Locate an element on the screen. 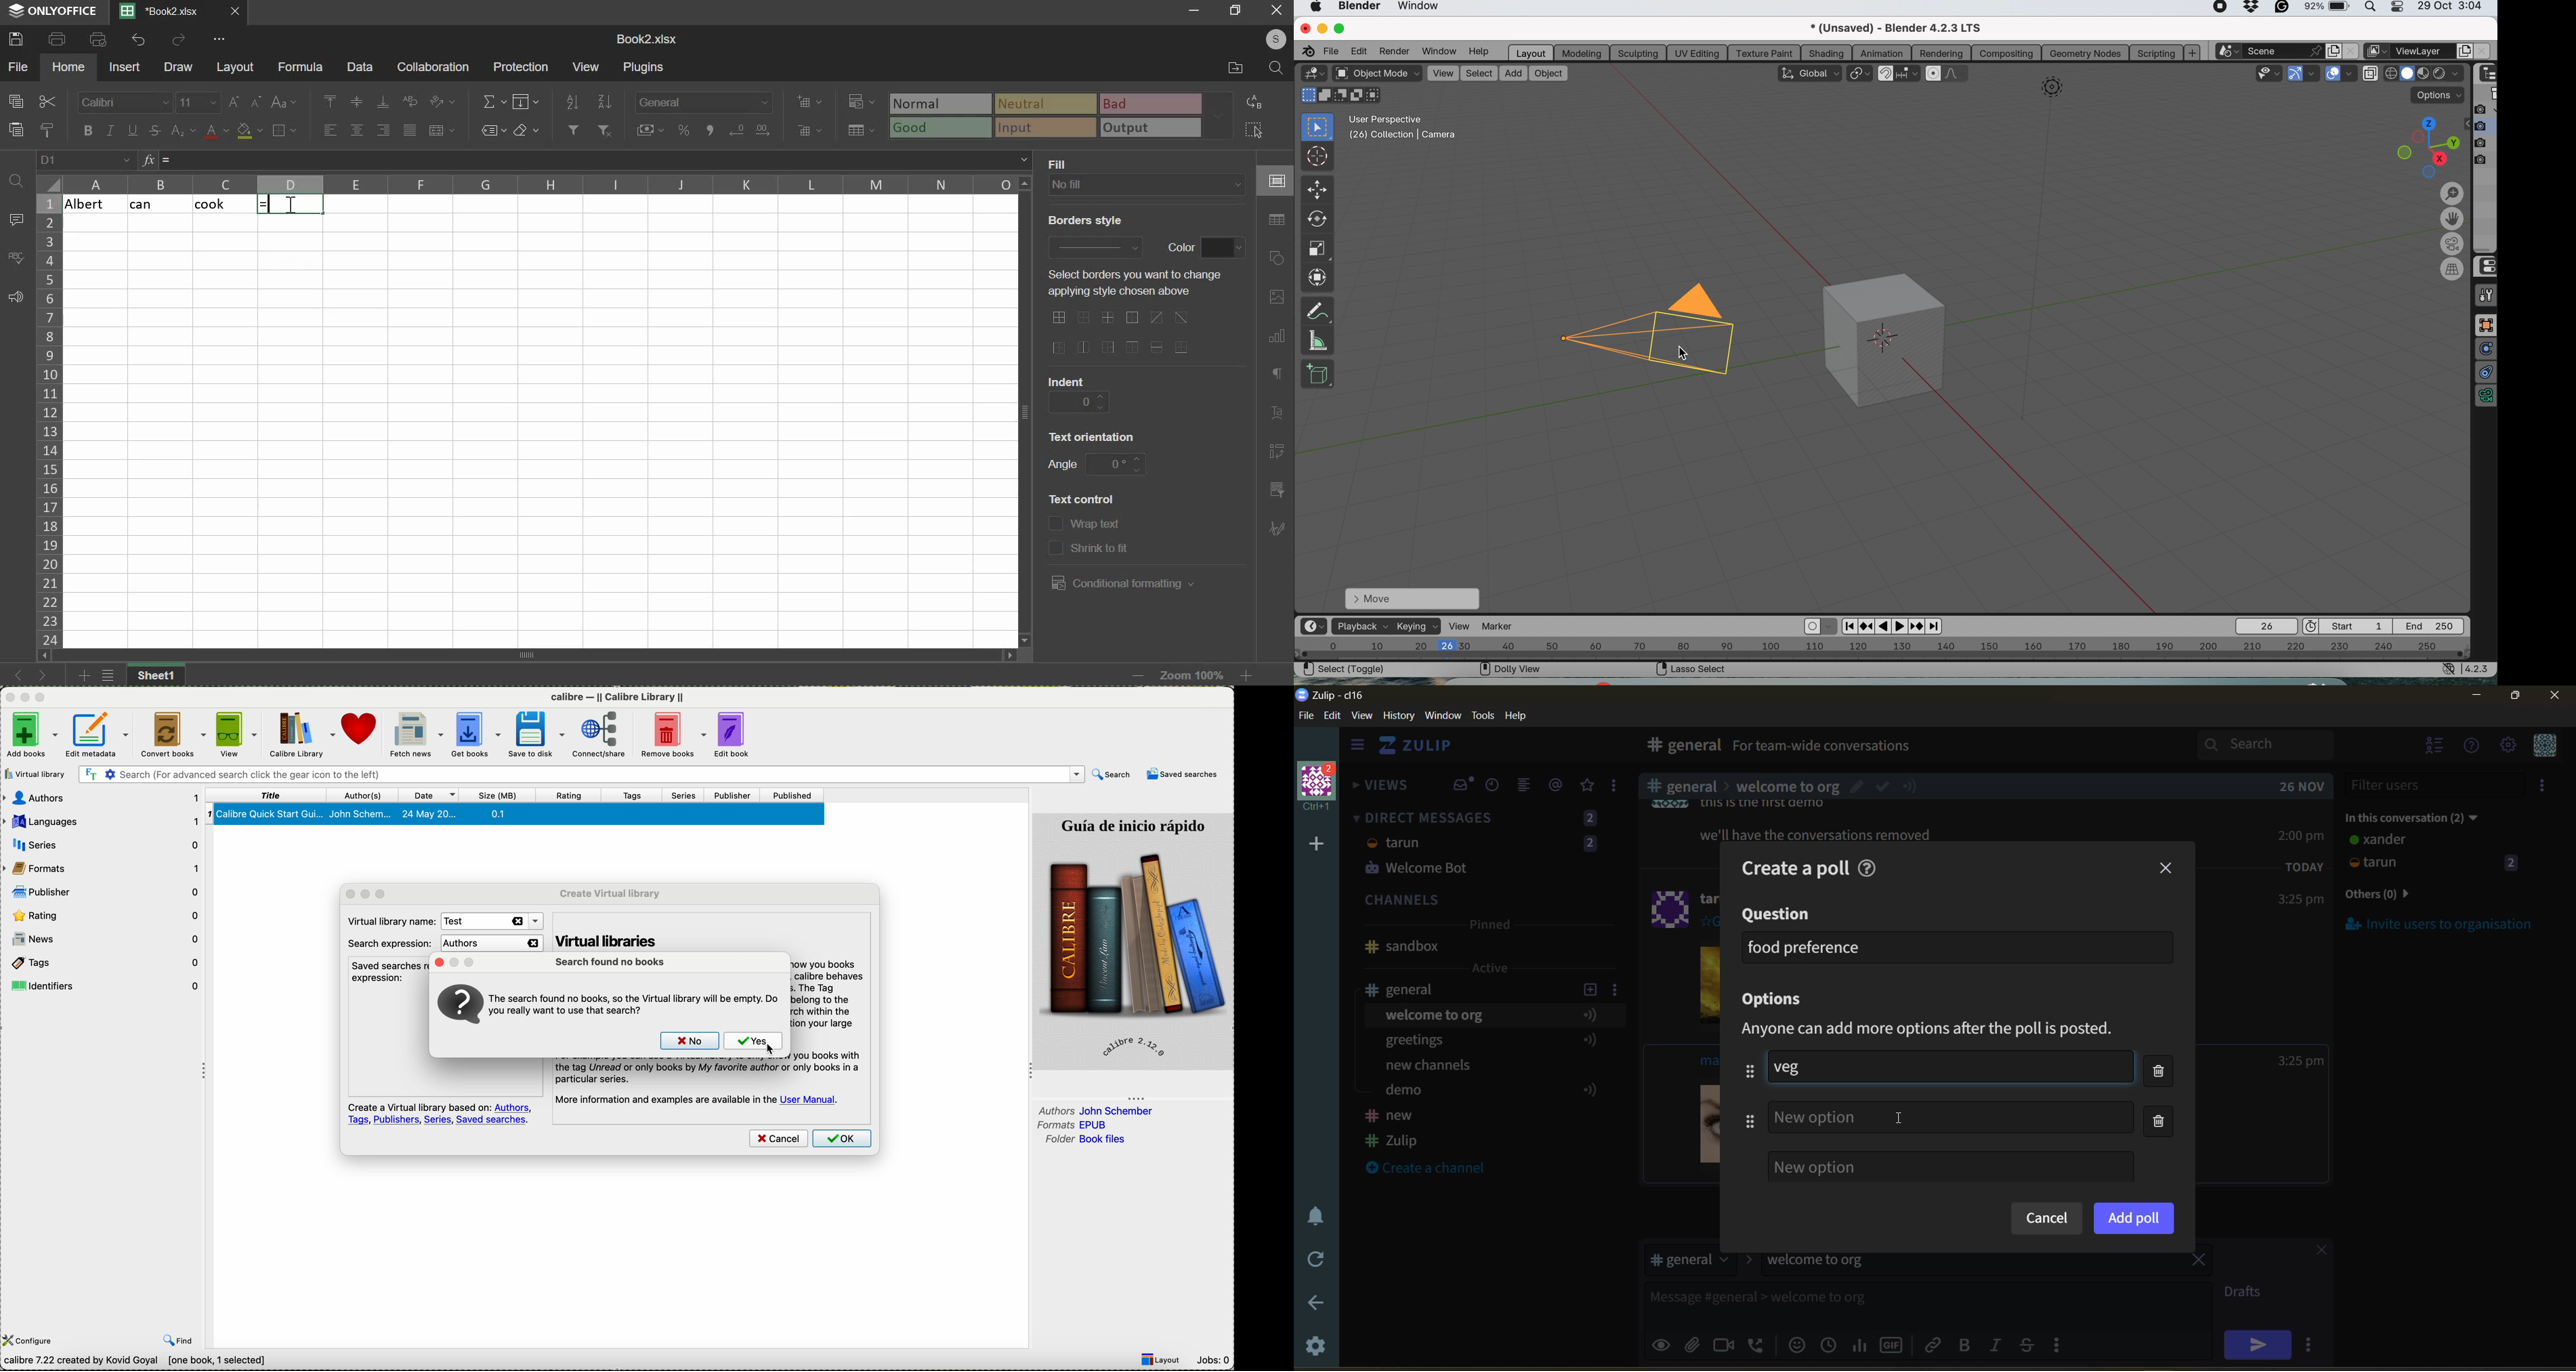 The width and height of the screenshot is (2576, 1372). User perspective (26) | Camera is located at coordinates (1401, 127).